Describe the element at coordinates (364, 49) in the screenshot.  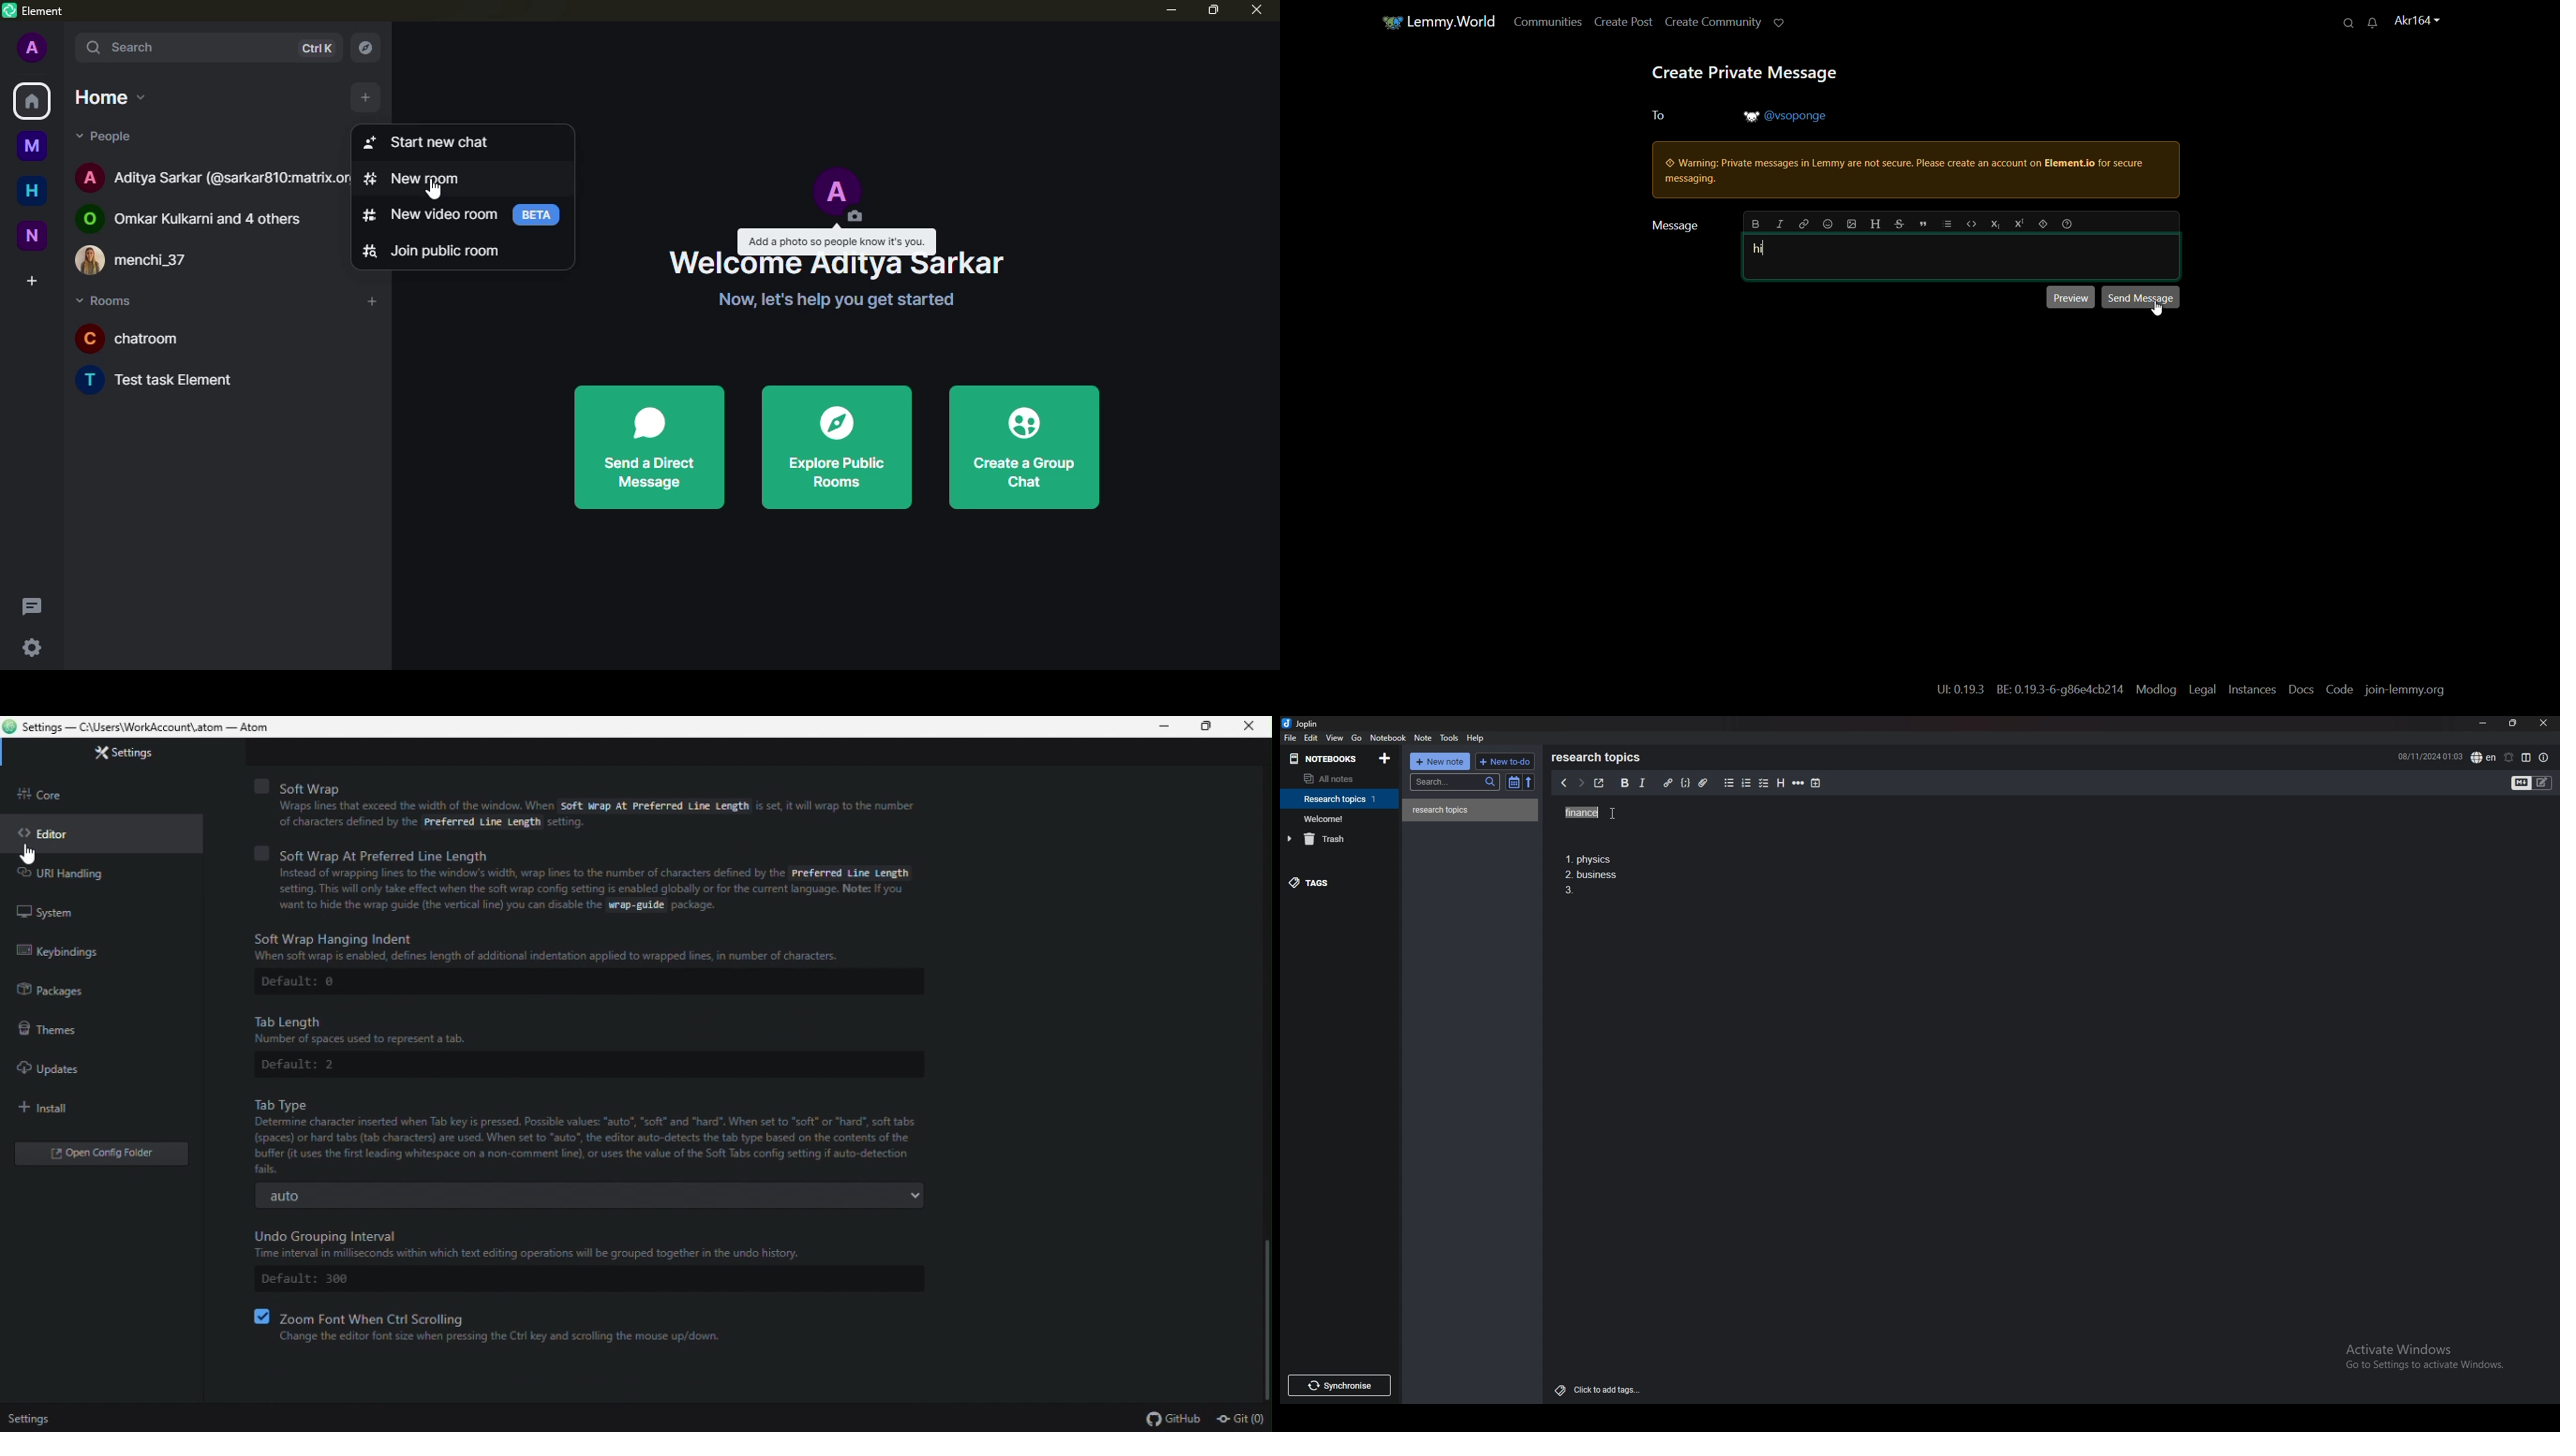
I see `navigator` at that location.